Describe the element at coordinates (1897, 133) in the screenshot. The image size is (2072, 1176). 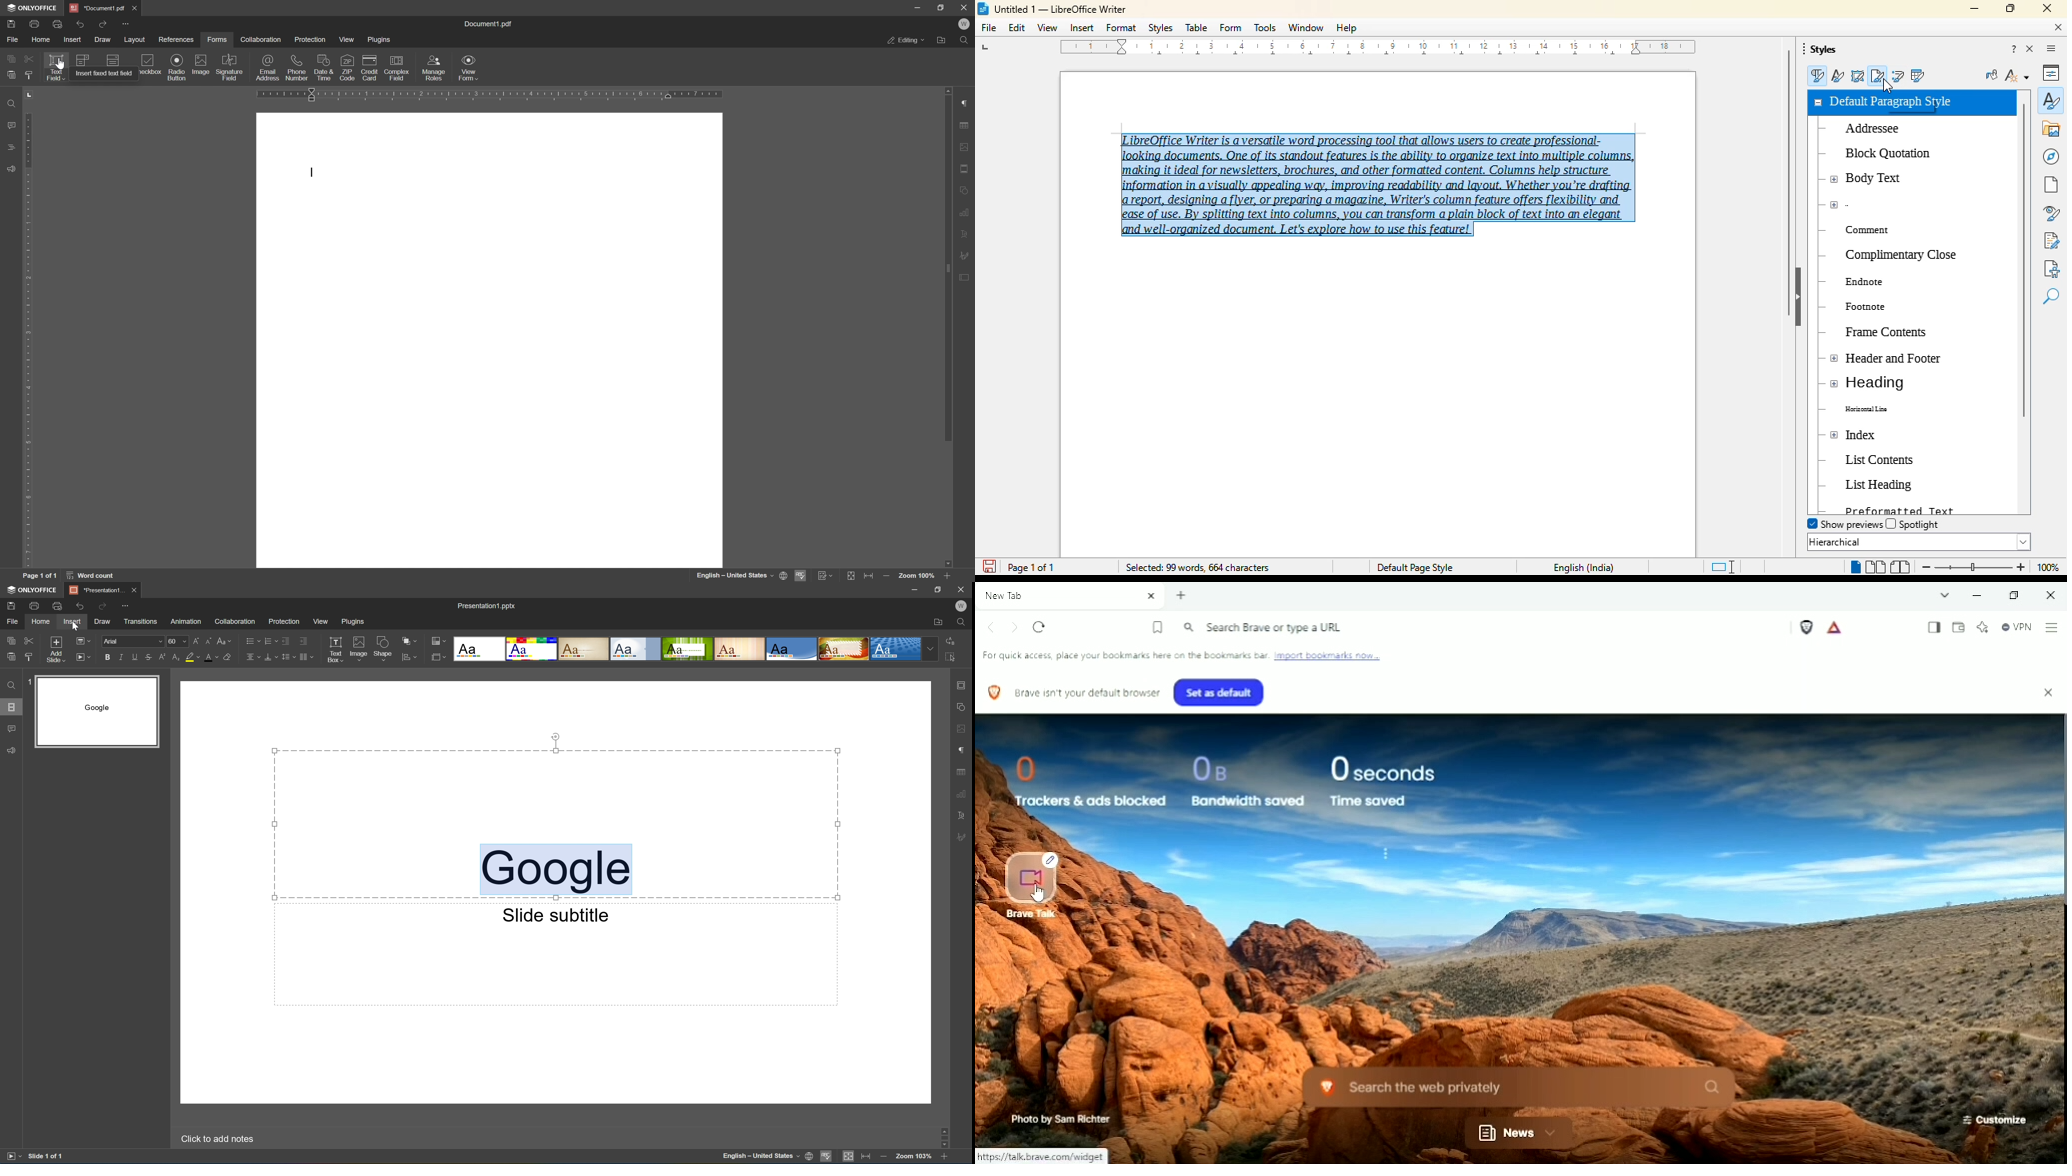
I see ` Addressee` at that location.